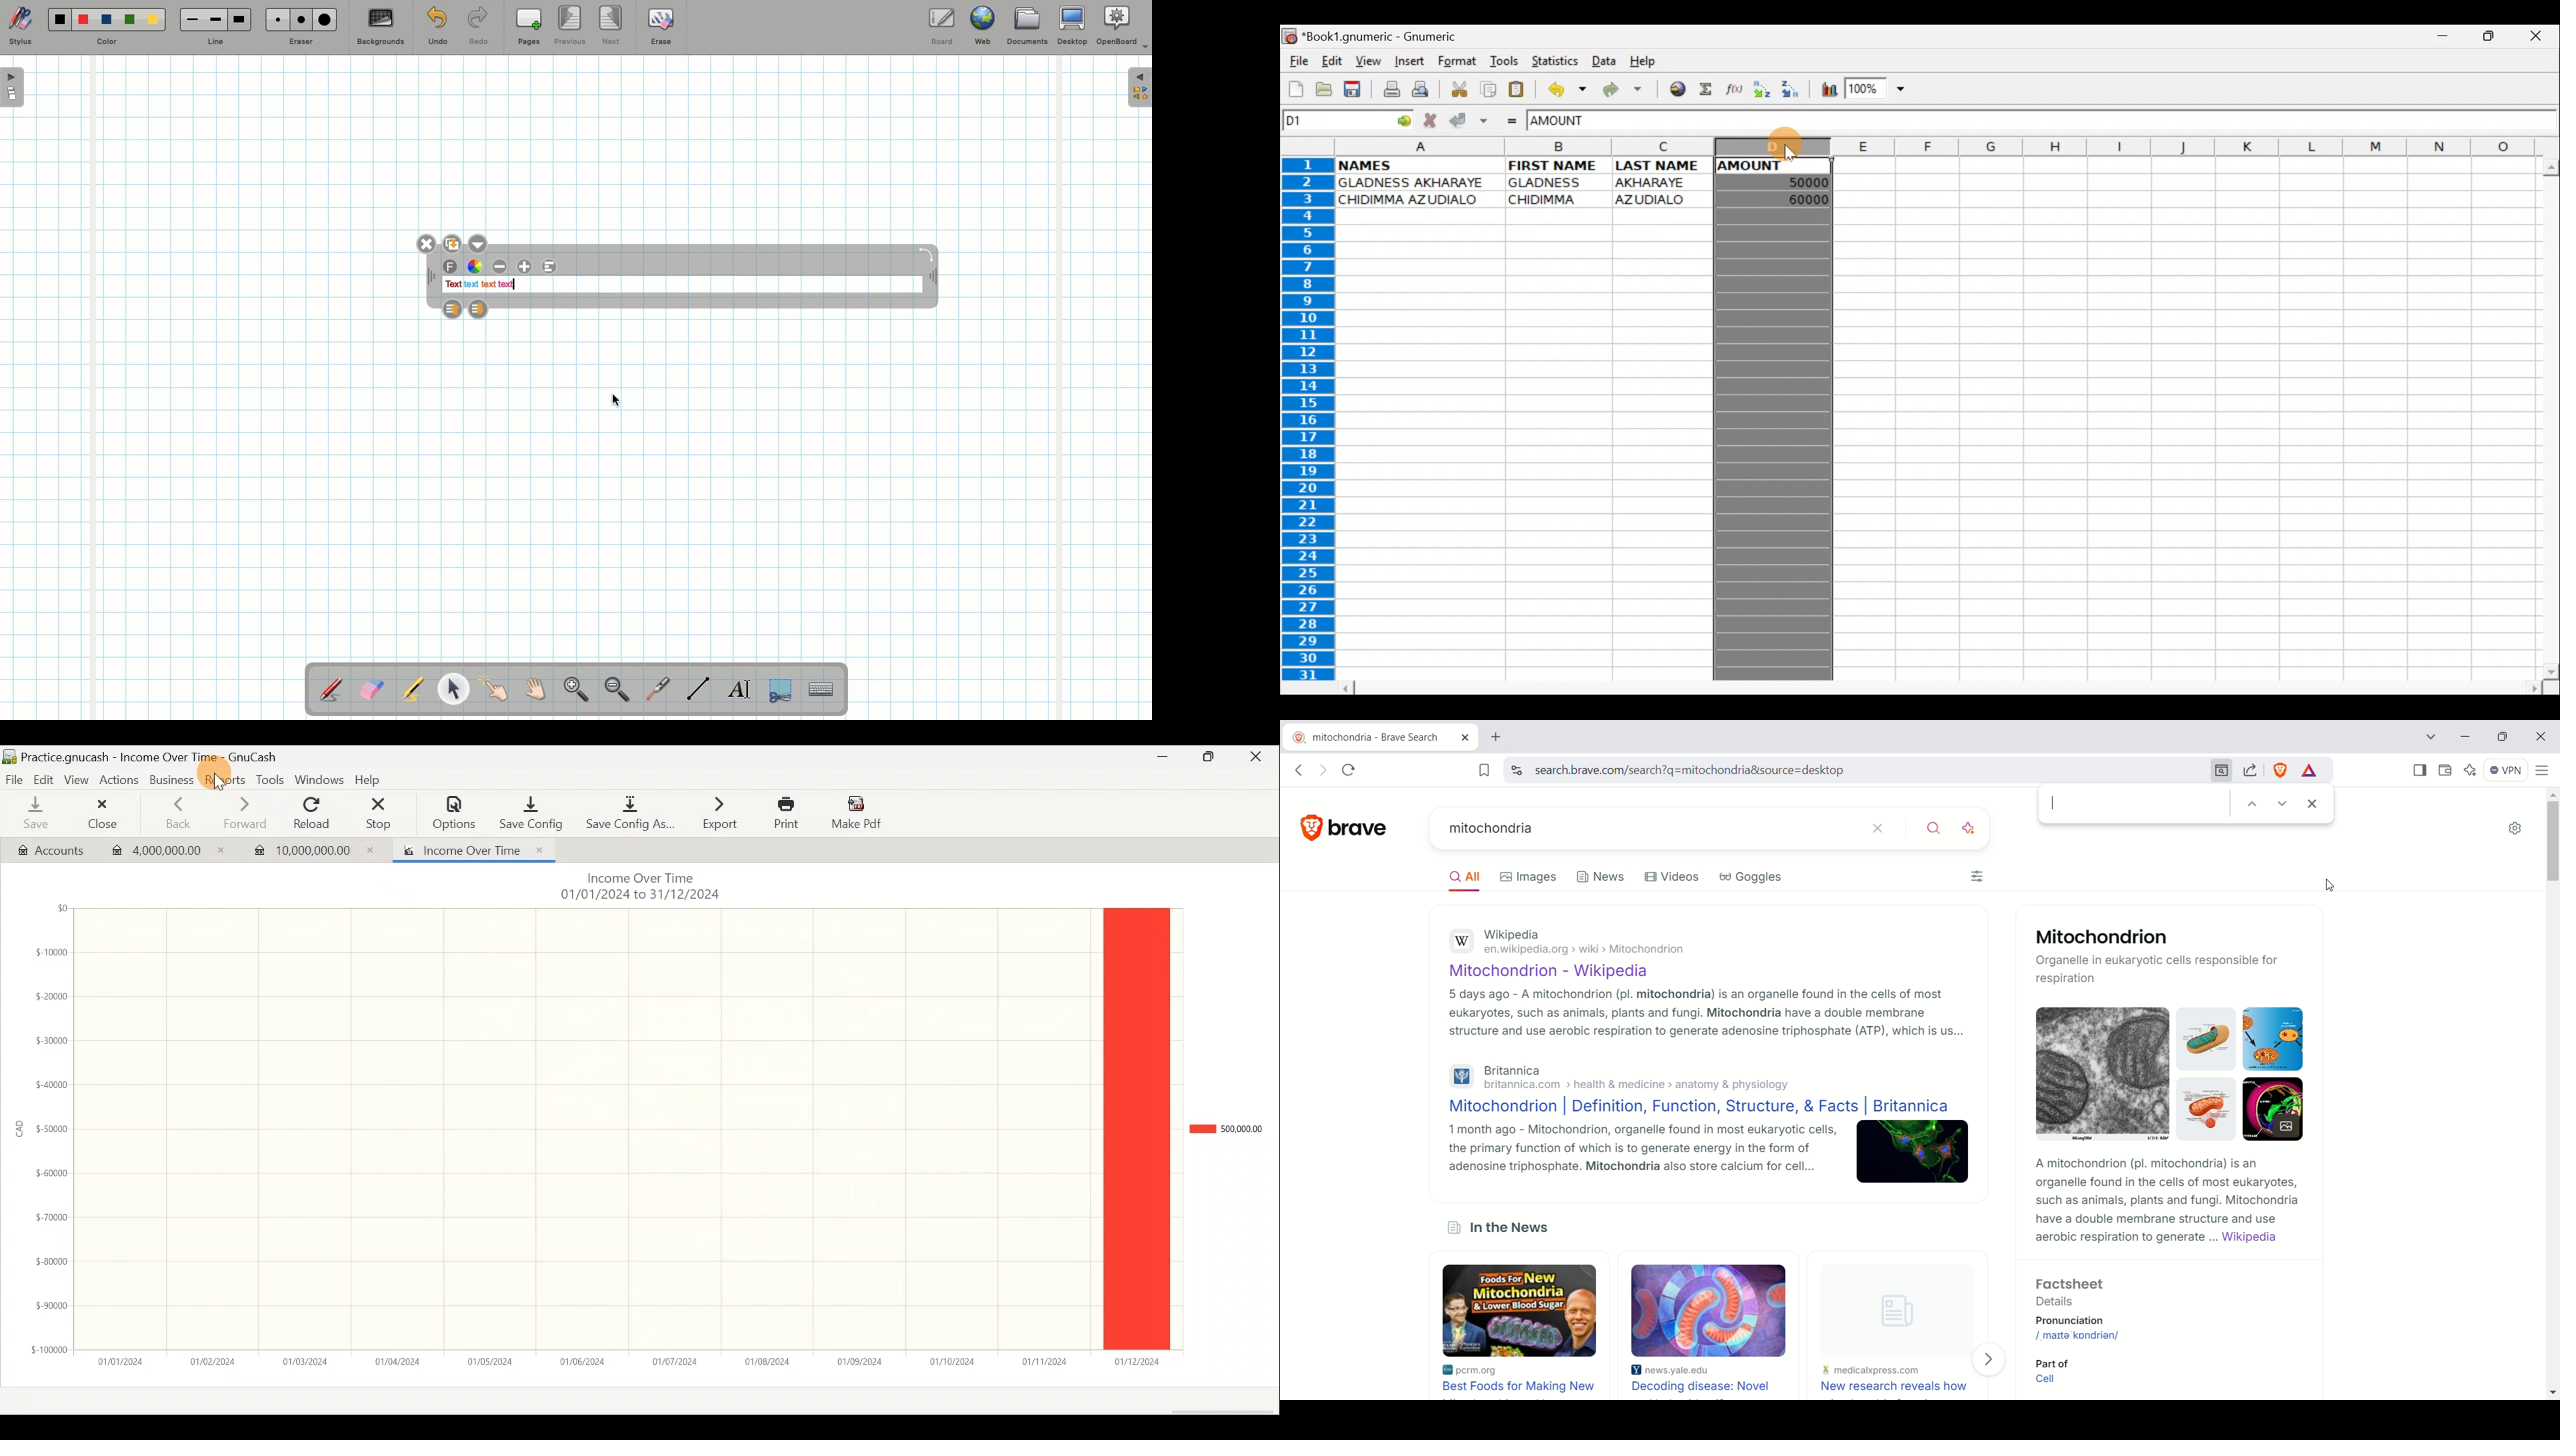 The height and width of the screenshot is (1456, 2576). Describe the element at coordinates (168, 852) in the screenshot. I see `Imported transaction 1` at that location.